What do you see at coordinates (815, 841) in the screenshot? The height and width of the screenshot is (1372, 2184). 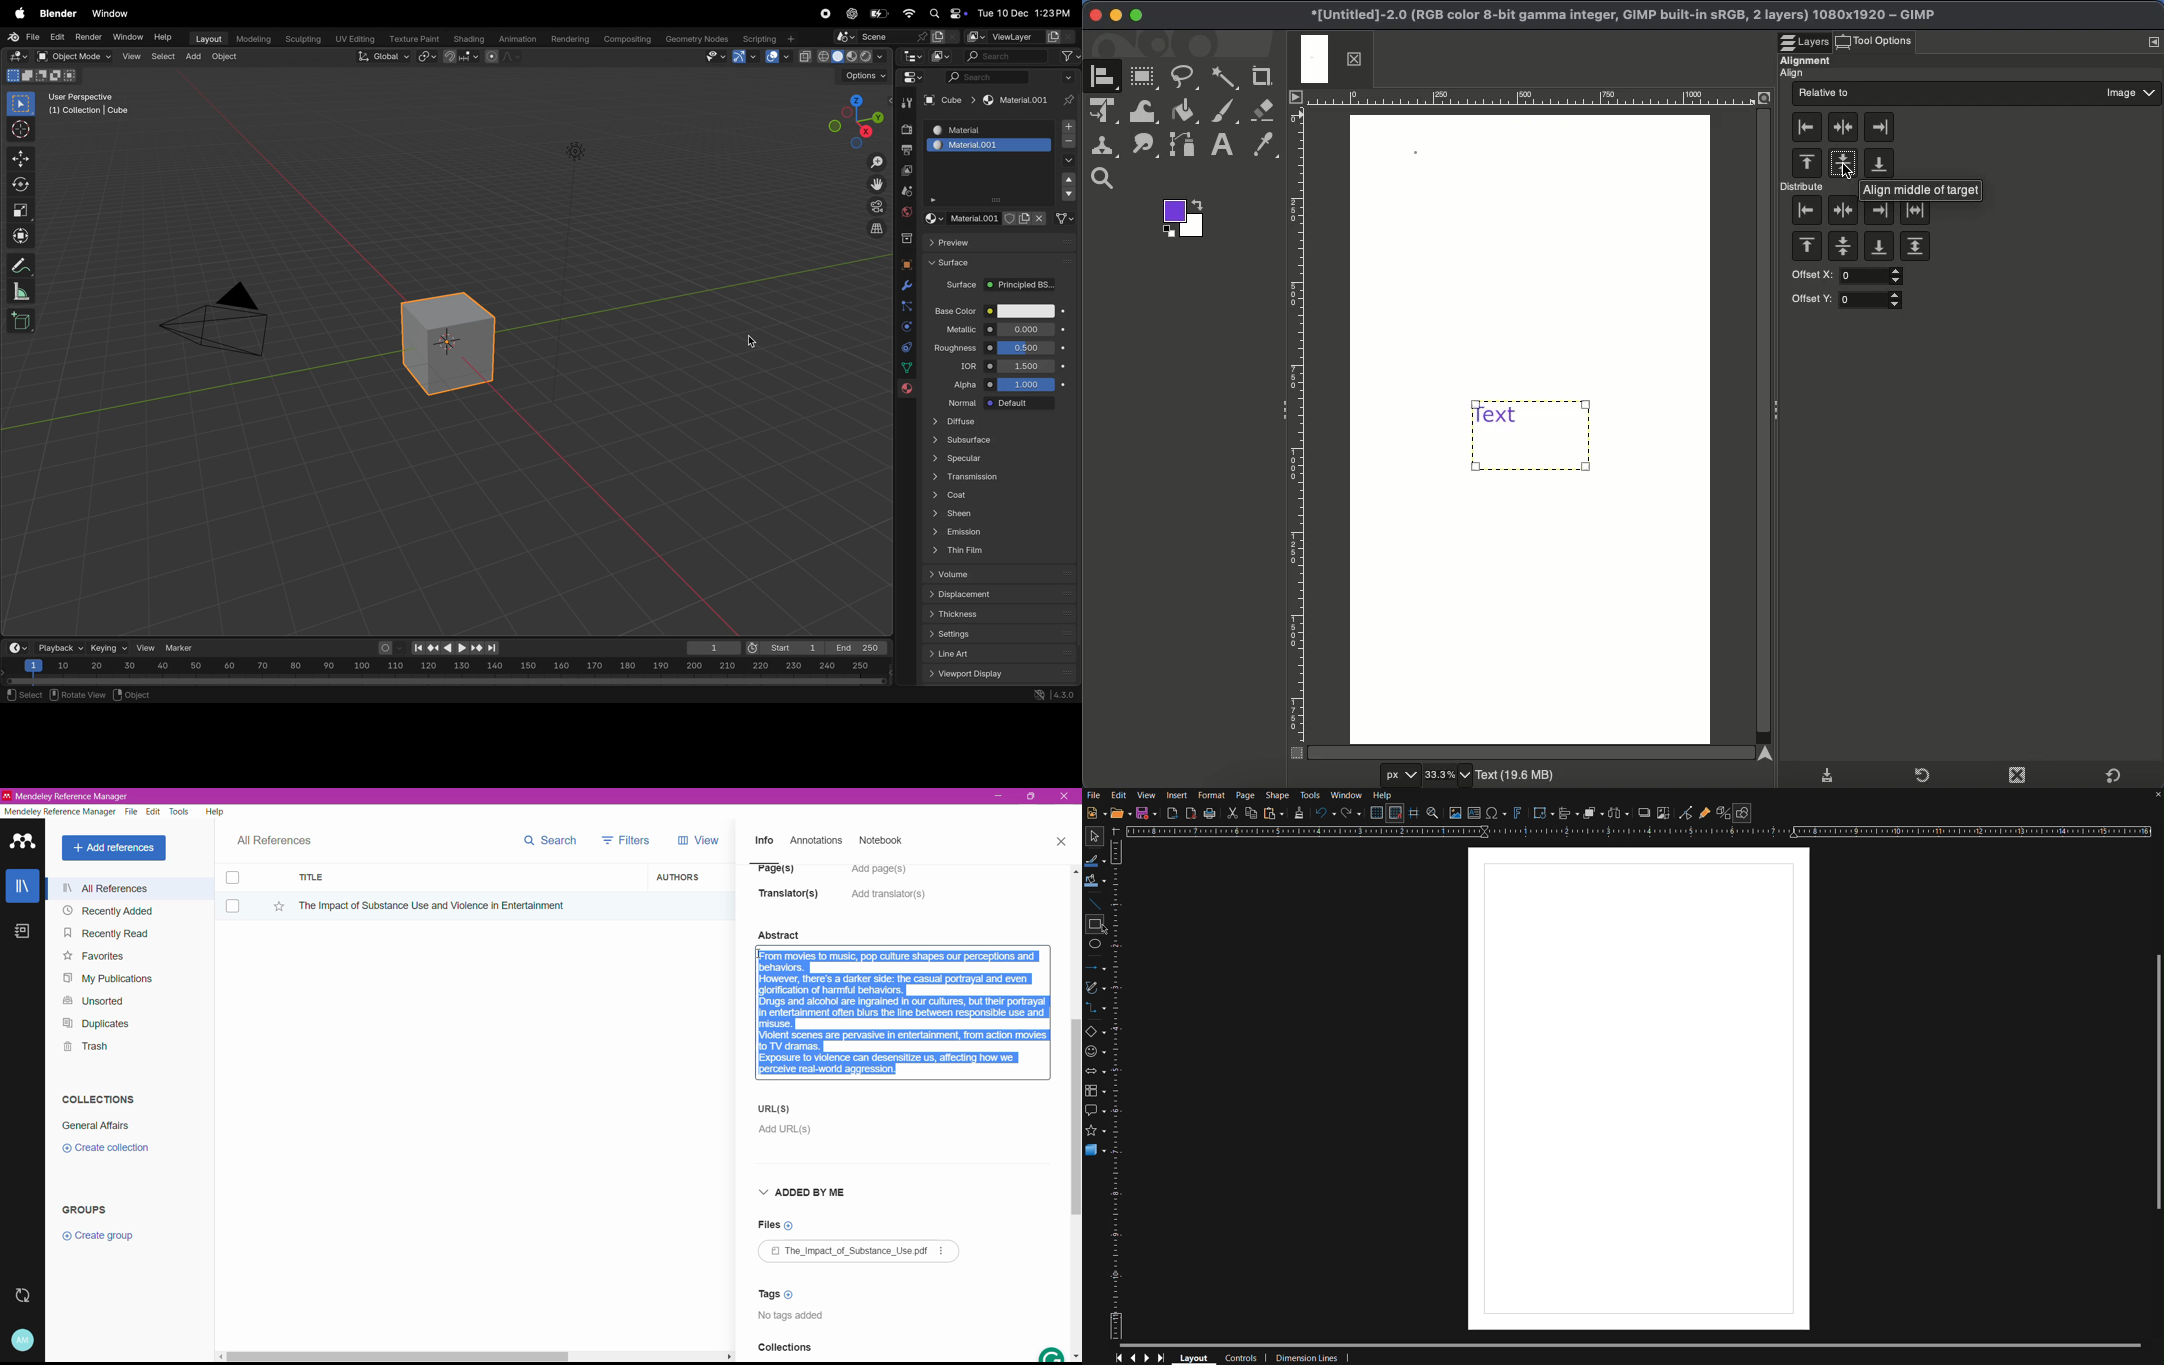 I see `Annotations` at bounding box center [815, 841].